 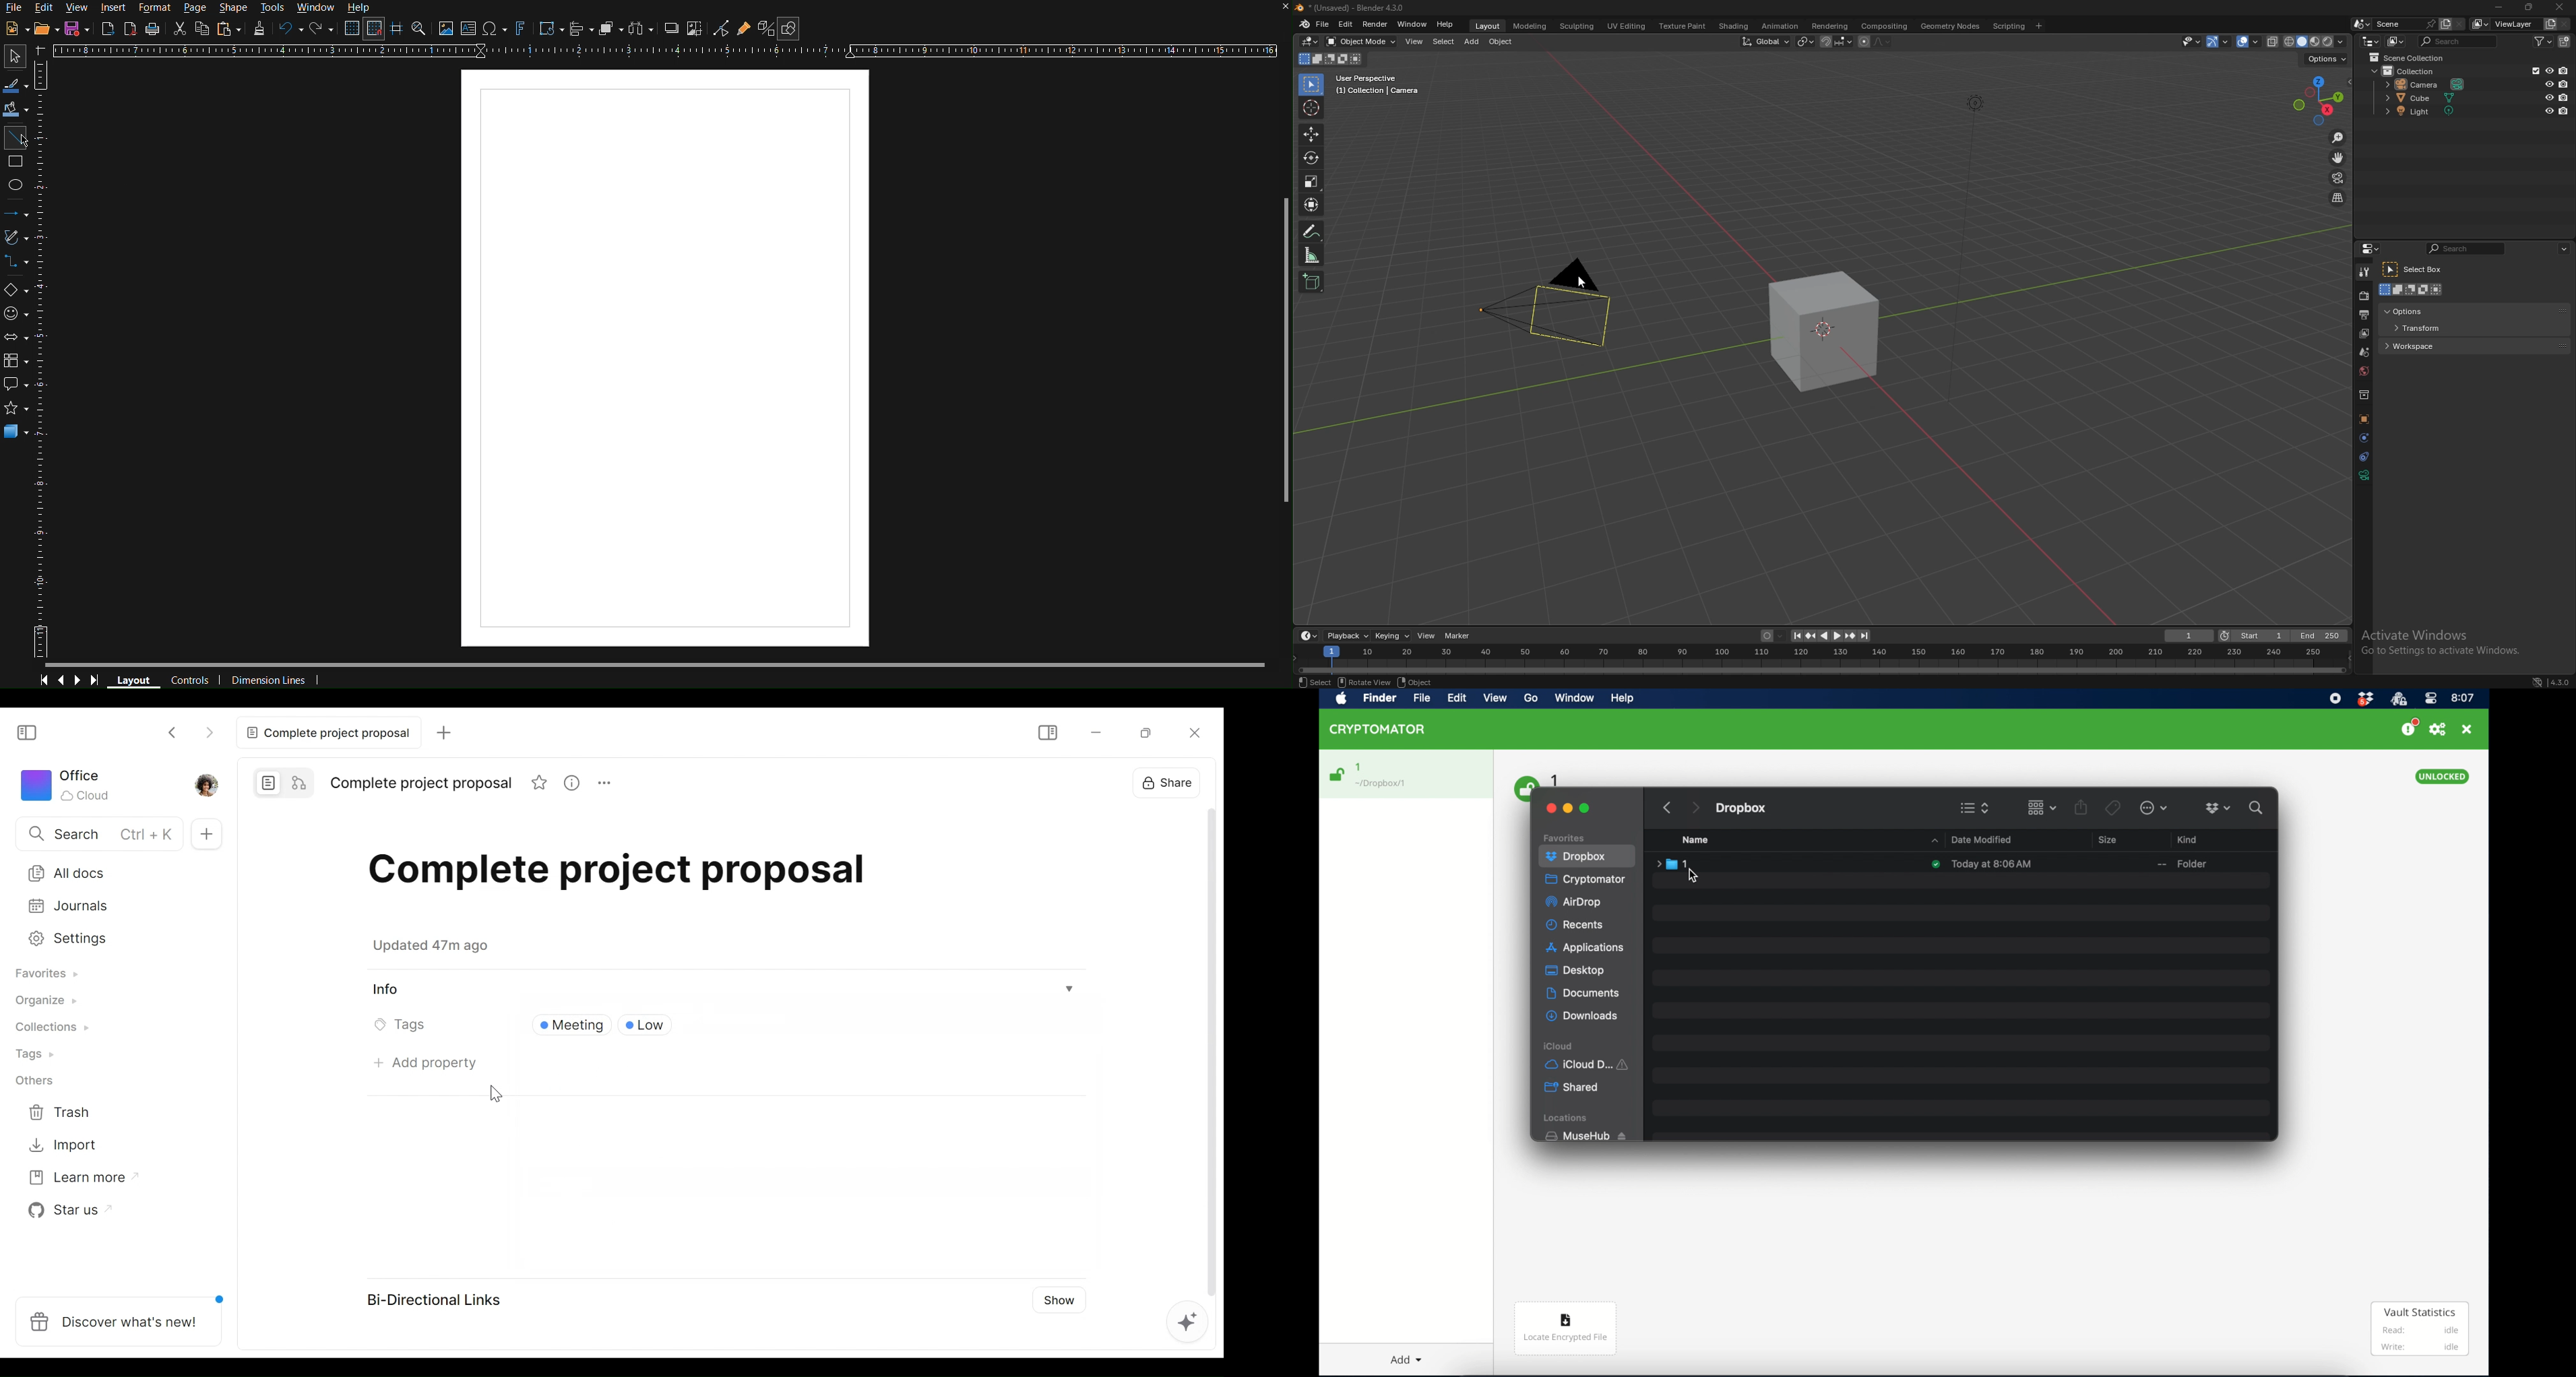 I want to click on Fontworks, so click(x=522, y=28).